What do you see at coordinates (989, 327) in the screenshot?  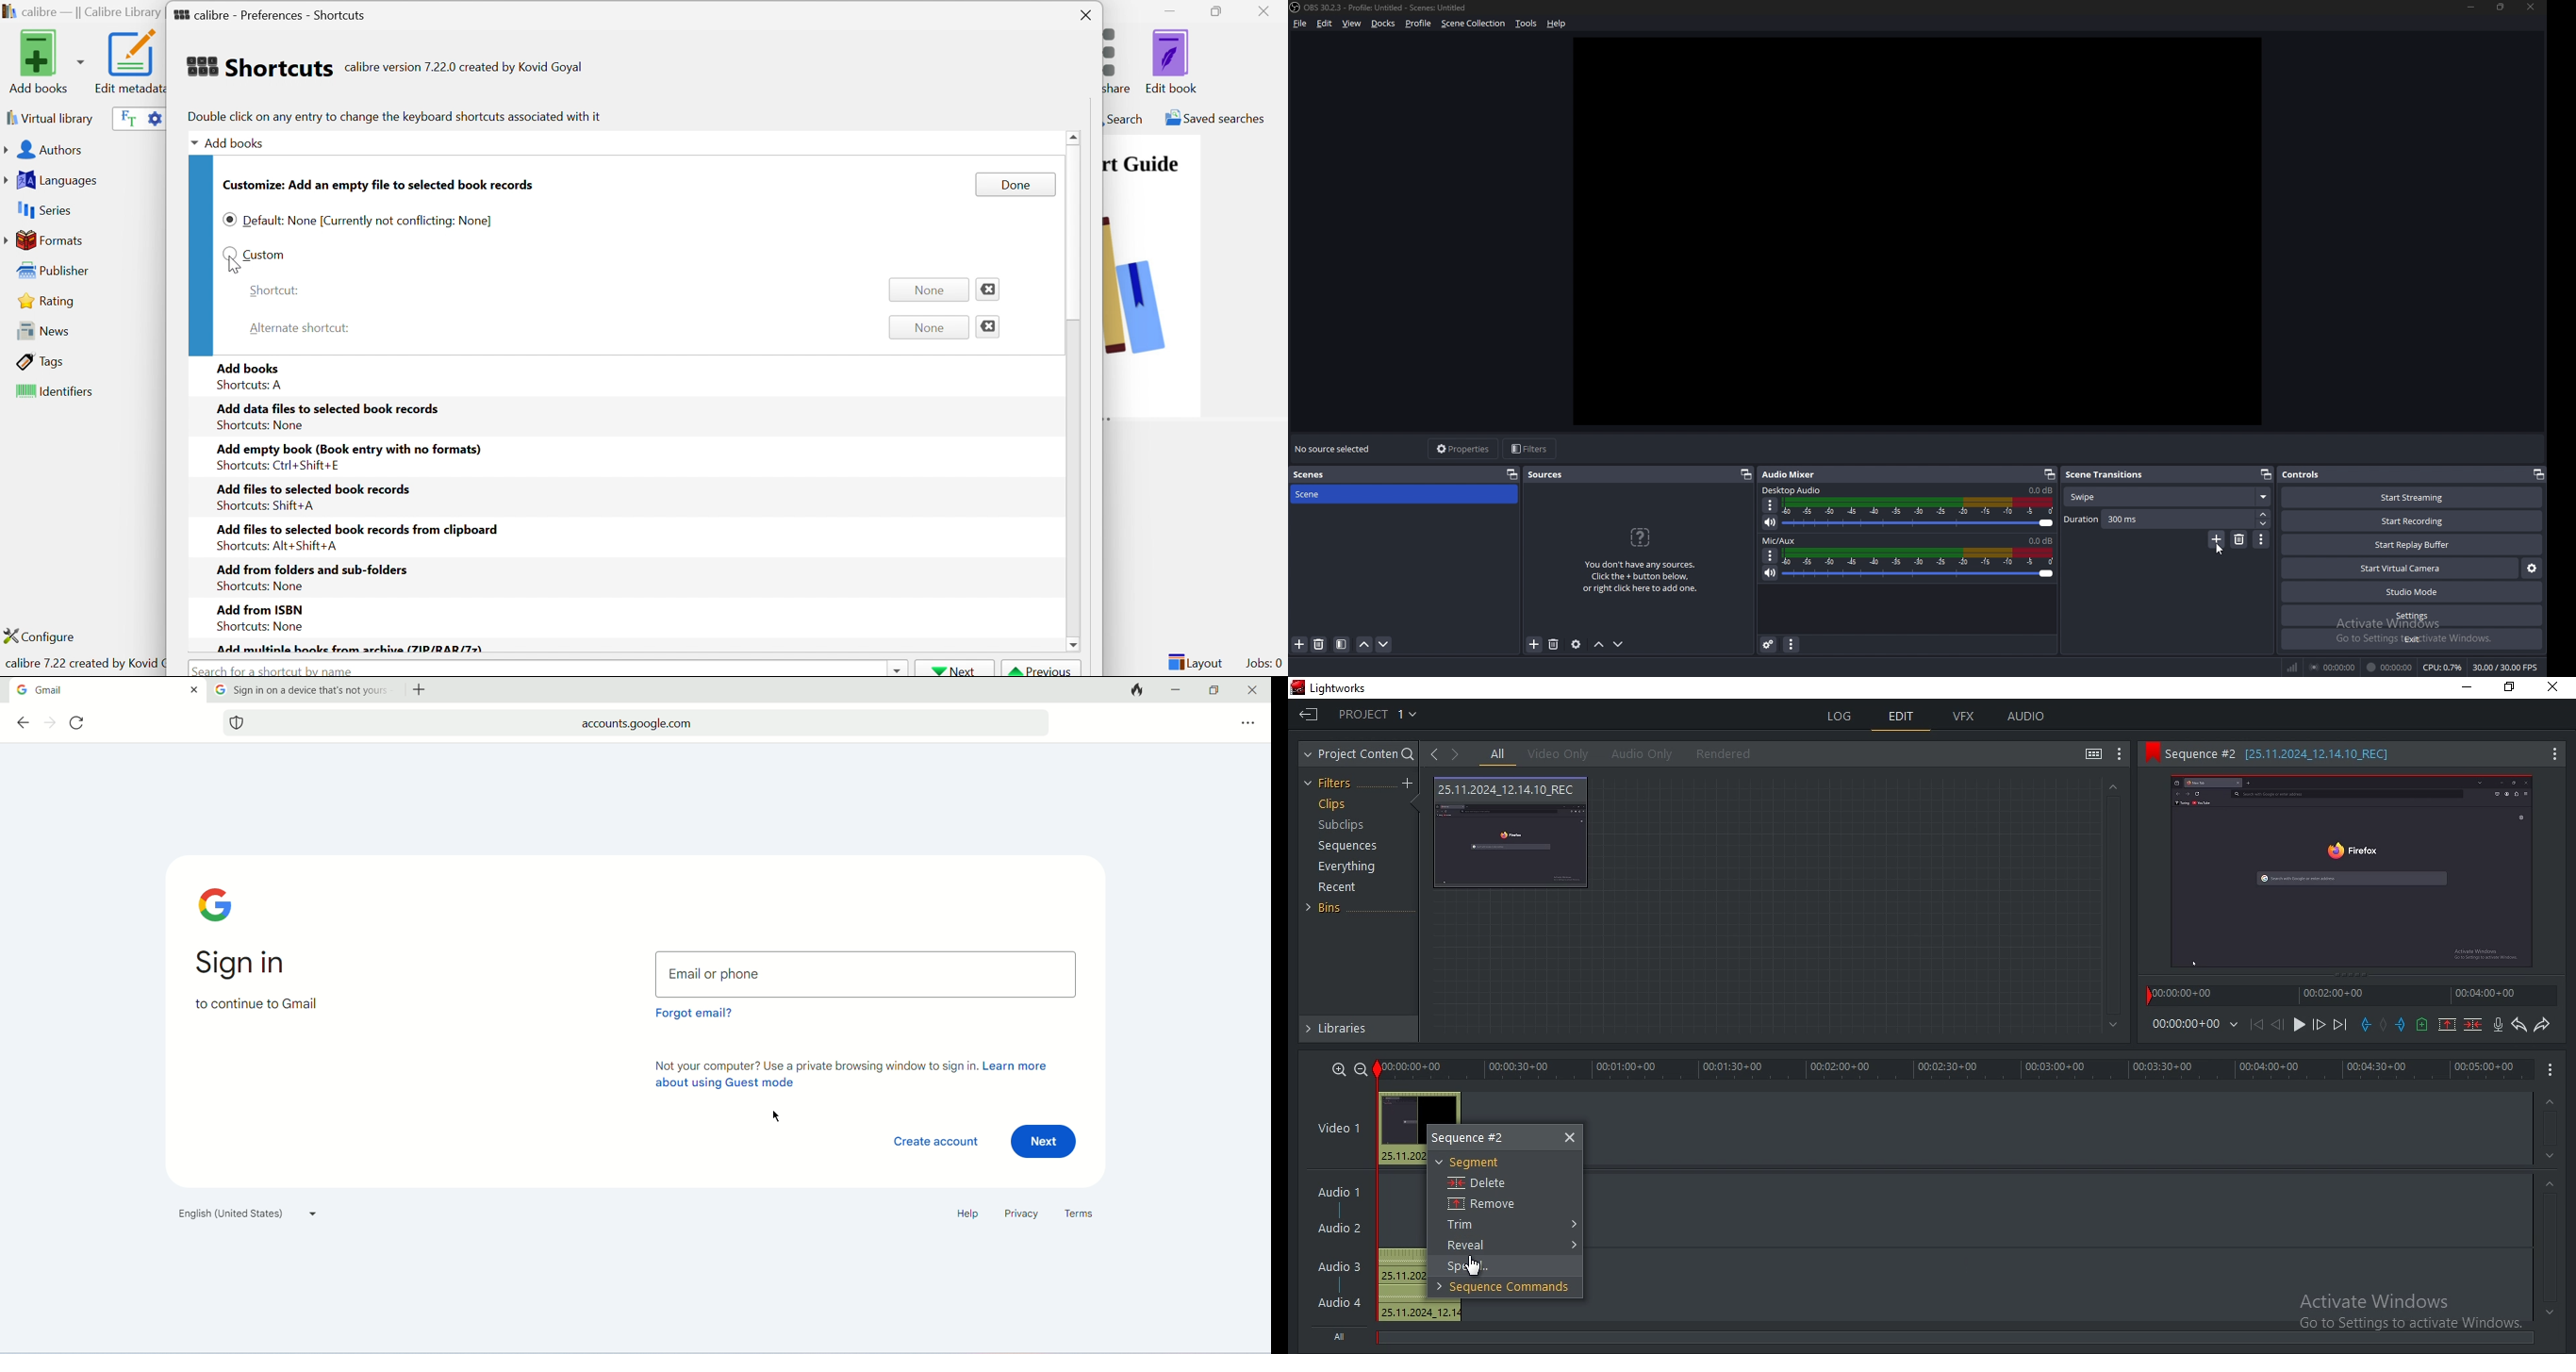 I see `Close` at bounding box center [989, 327].